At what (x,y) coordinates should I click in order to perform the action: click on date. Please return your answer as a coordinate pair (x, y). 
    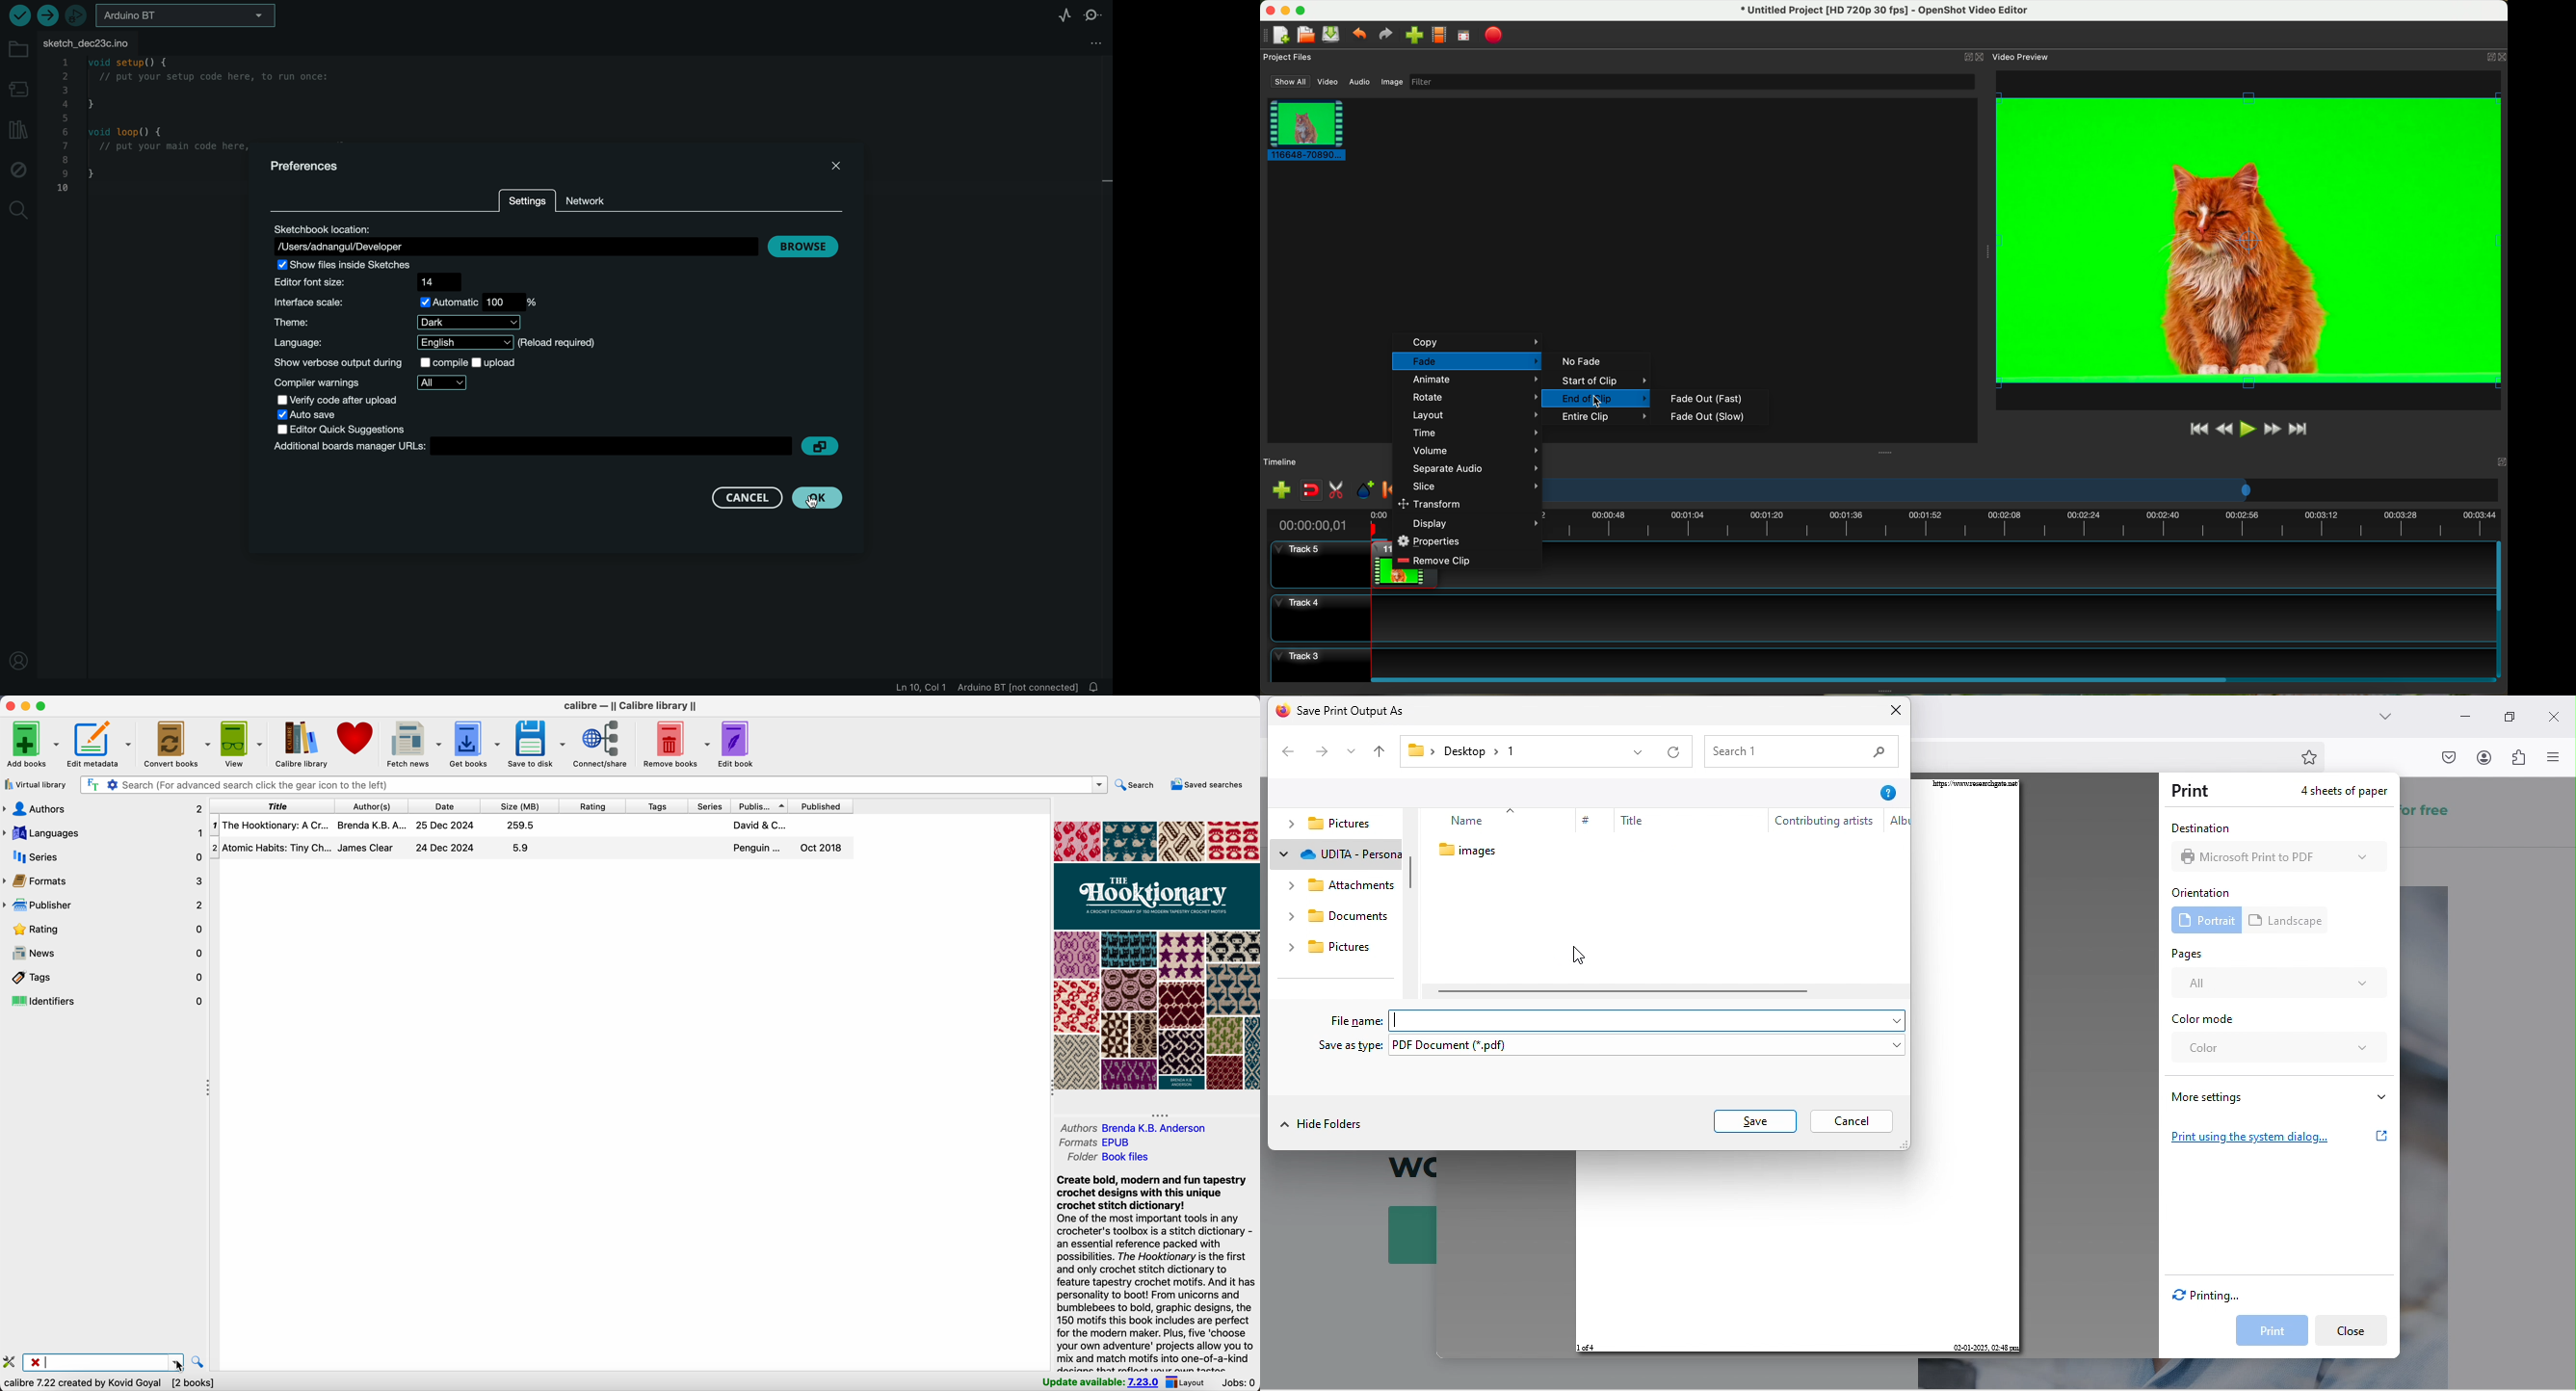
    Looking at the image, I should click on (447, 806).